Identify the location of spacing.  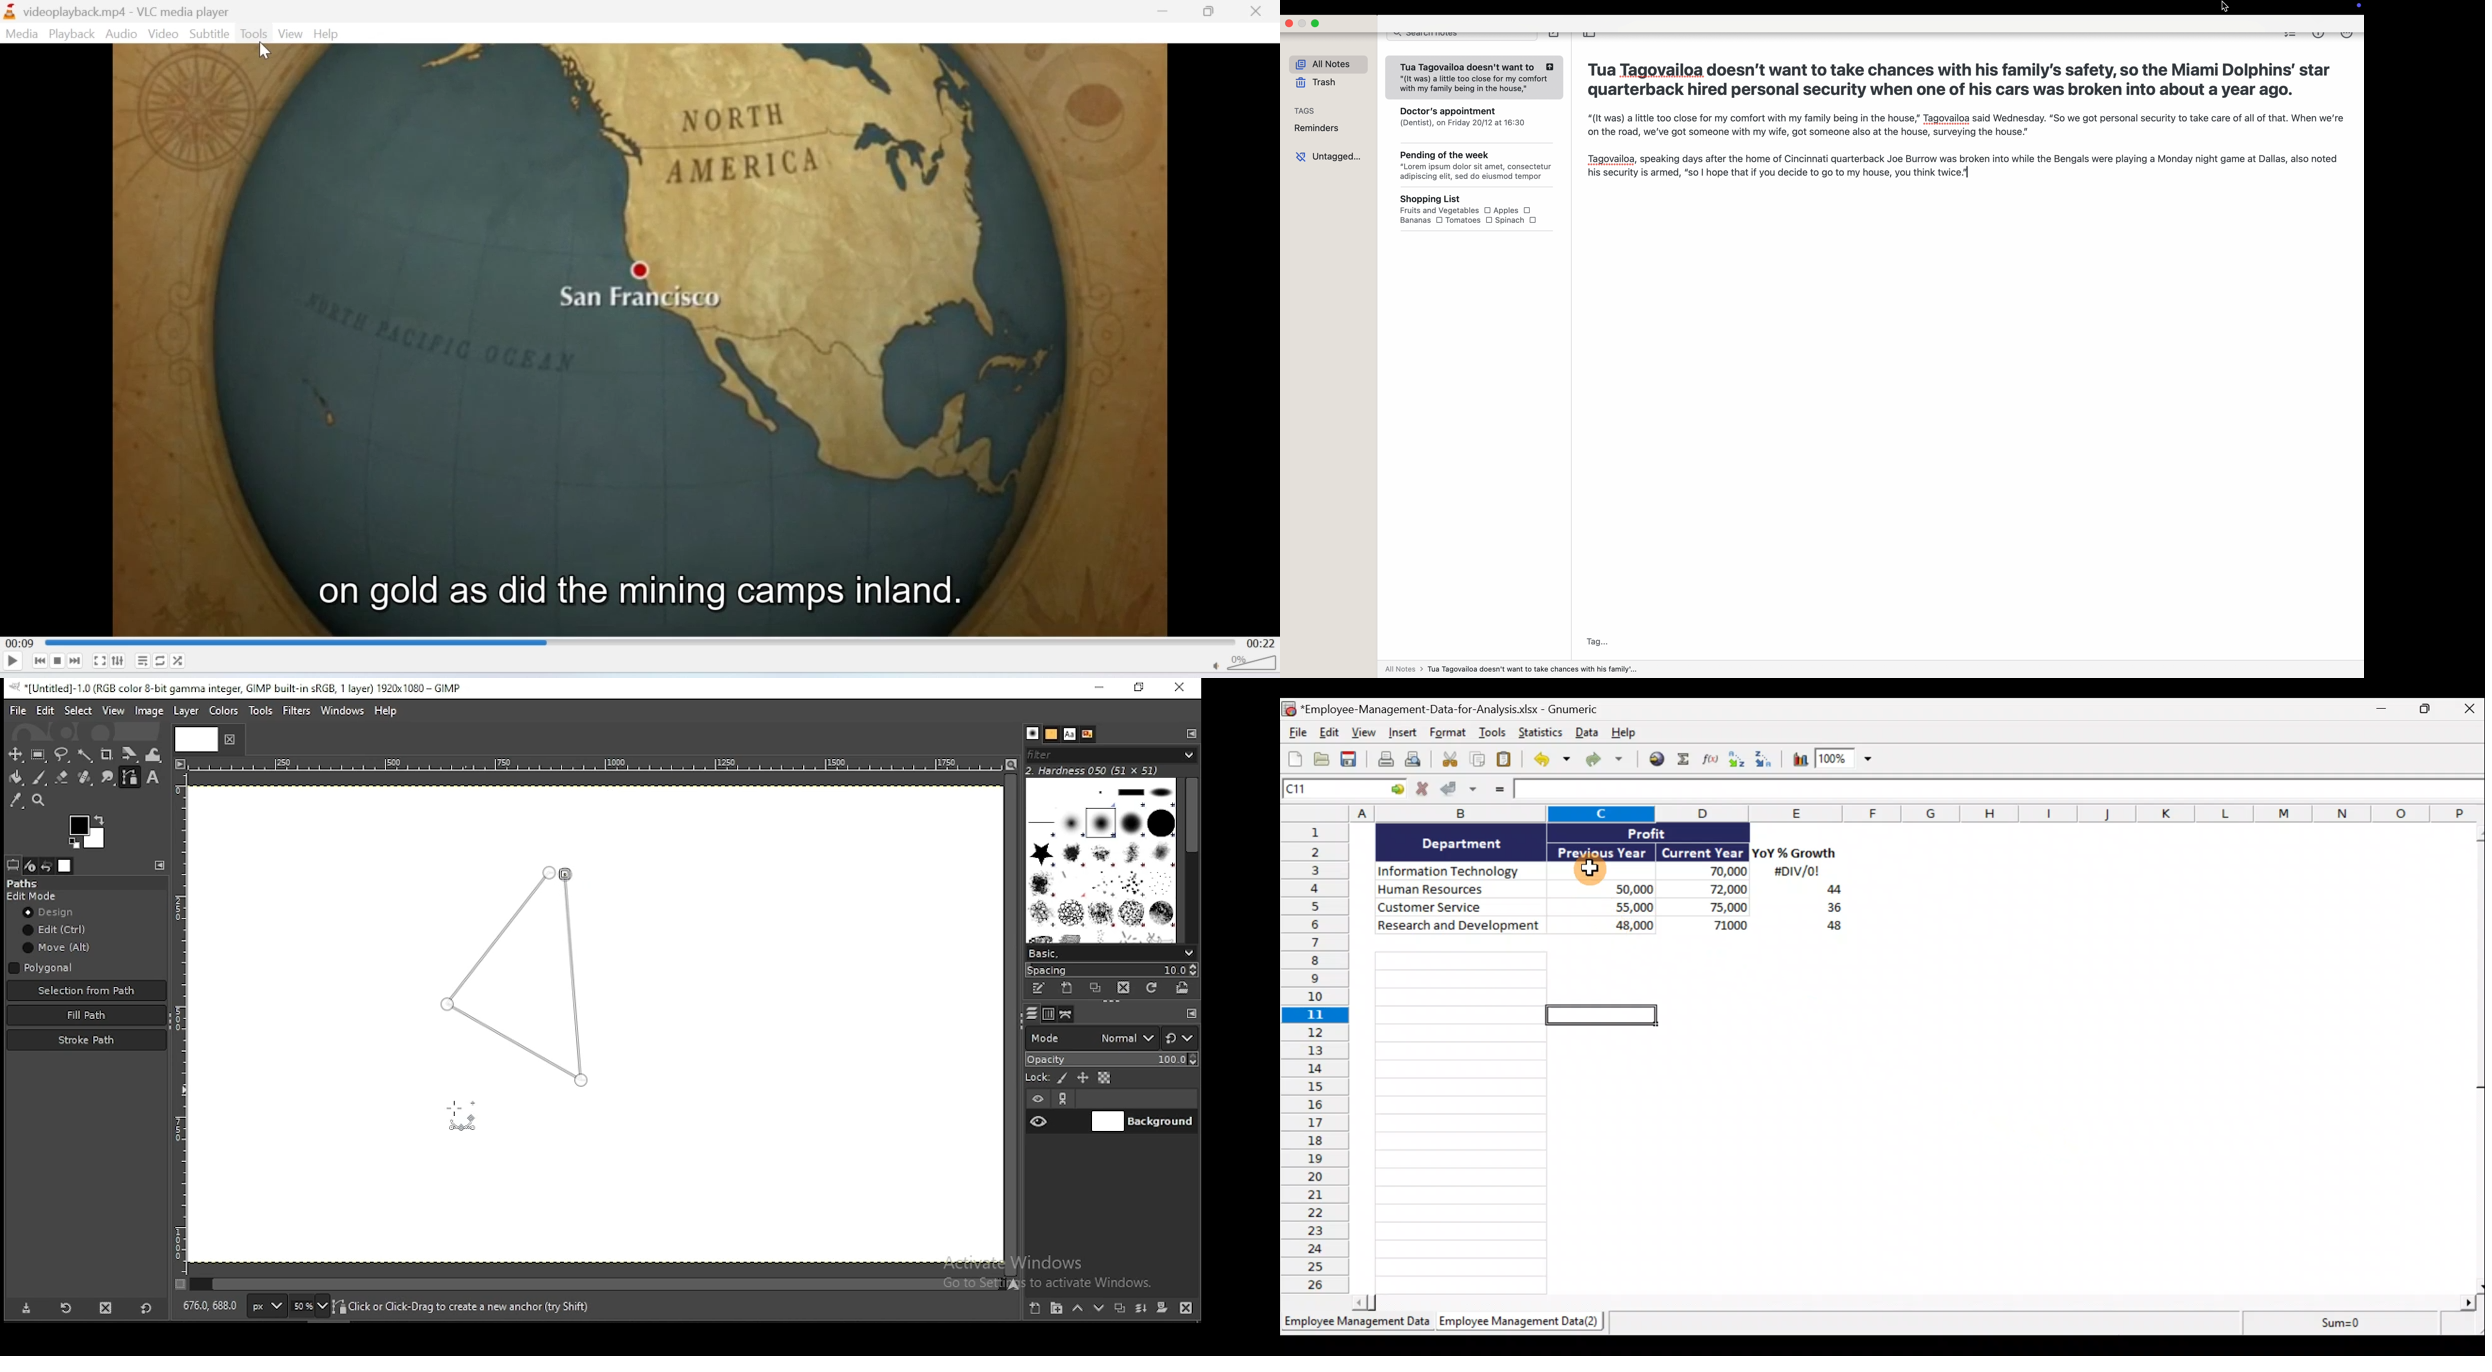
(1111, 970).